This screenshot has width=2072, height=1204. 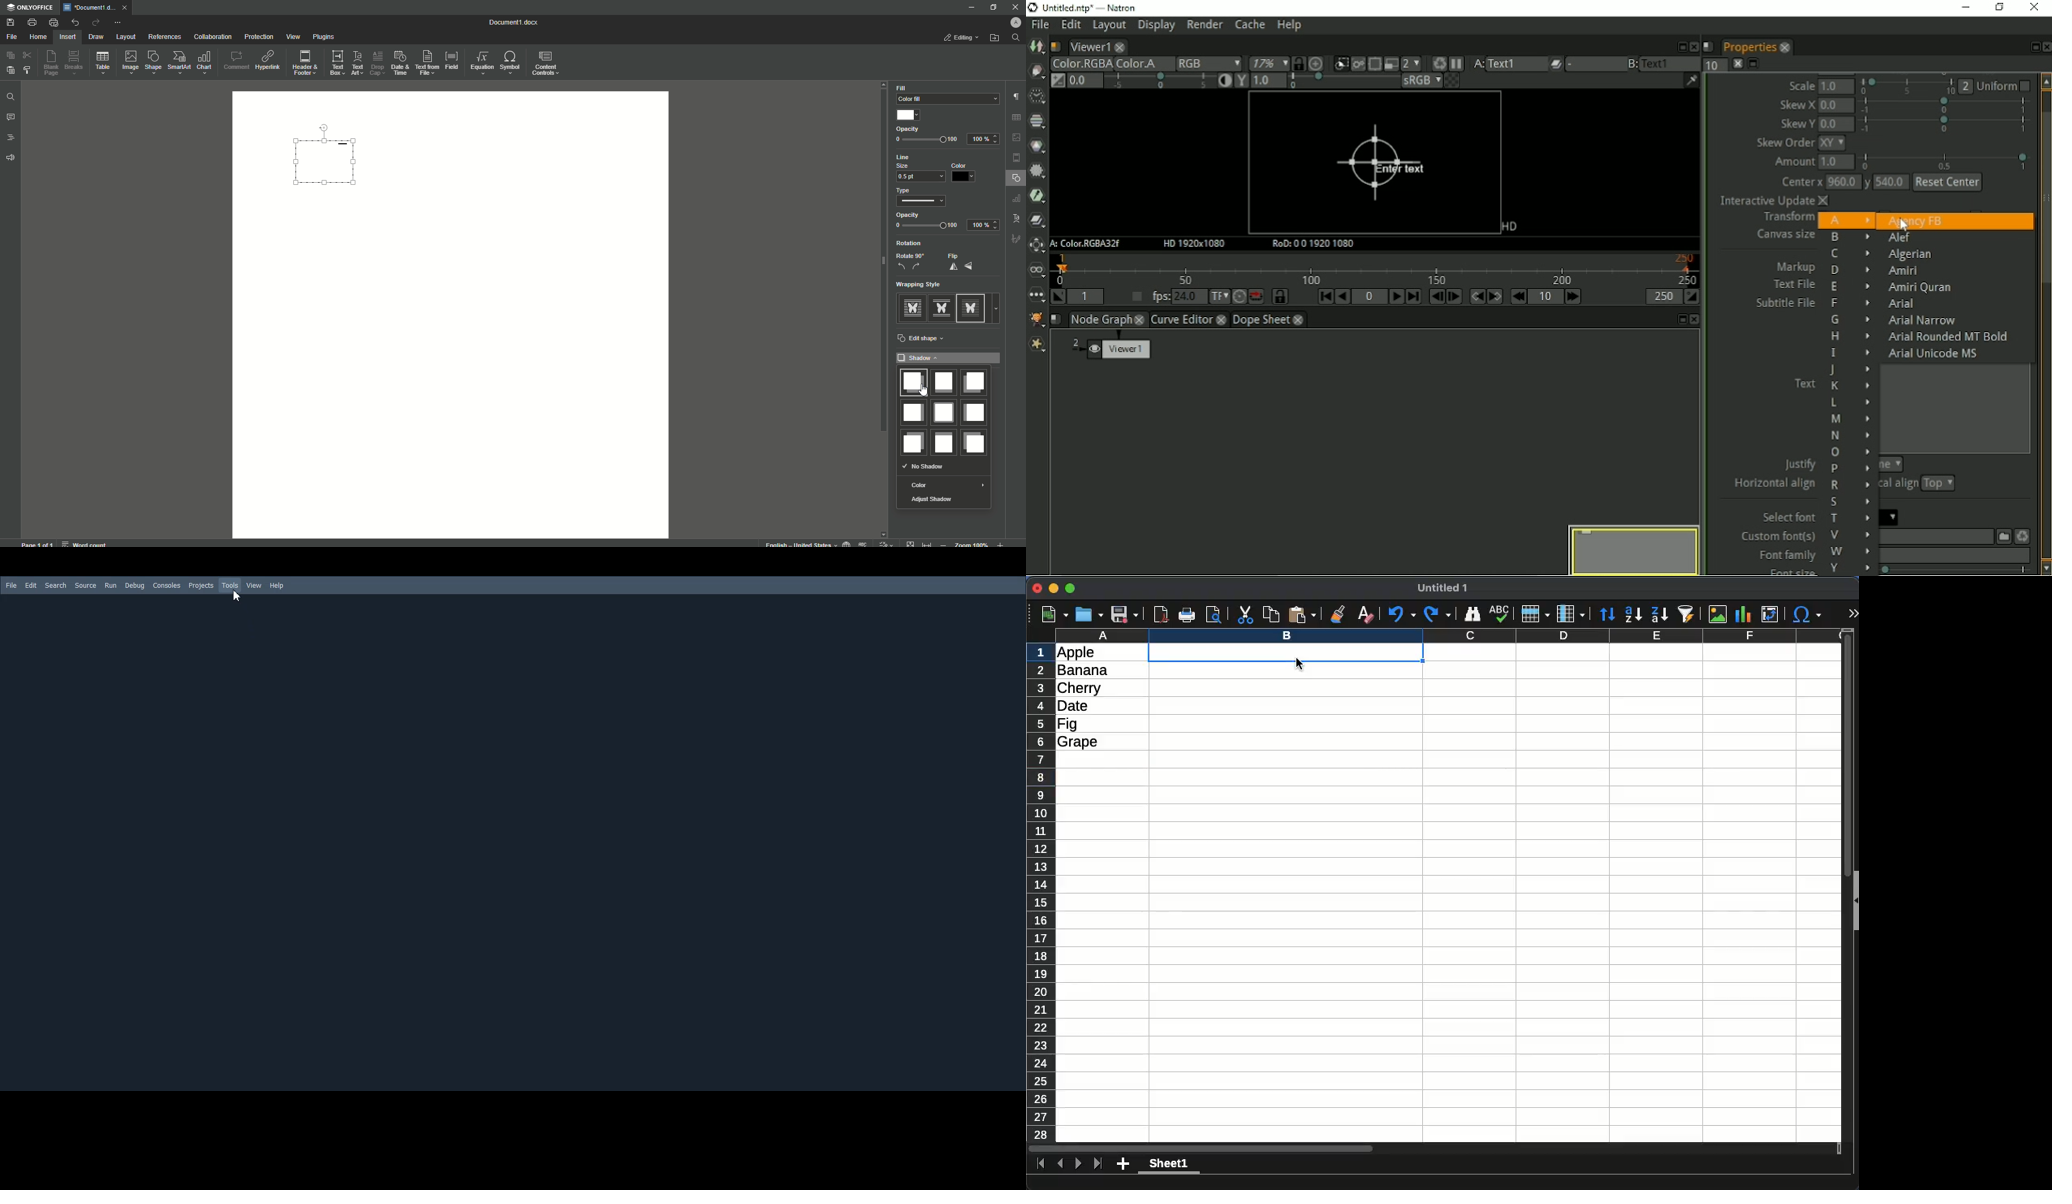 What do you see at coordinates (1807, 614) in the screenshot?
I see `special character` at bounding box center [1807, 614].